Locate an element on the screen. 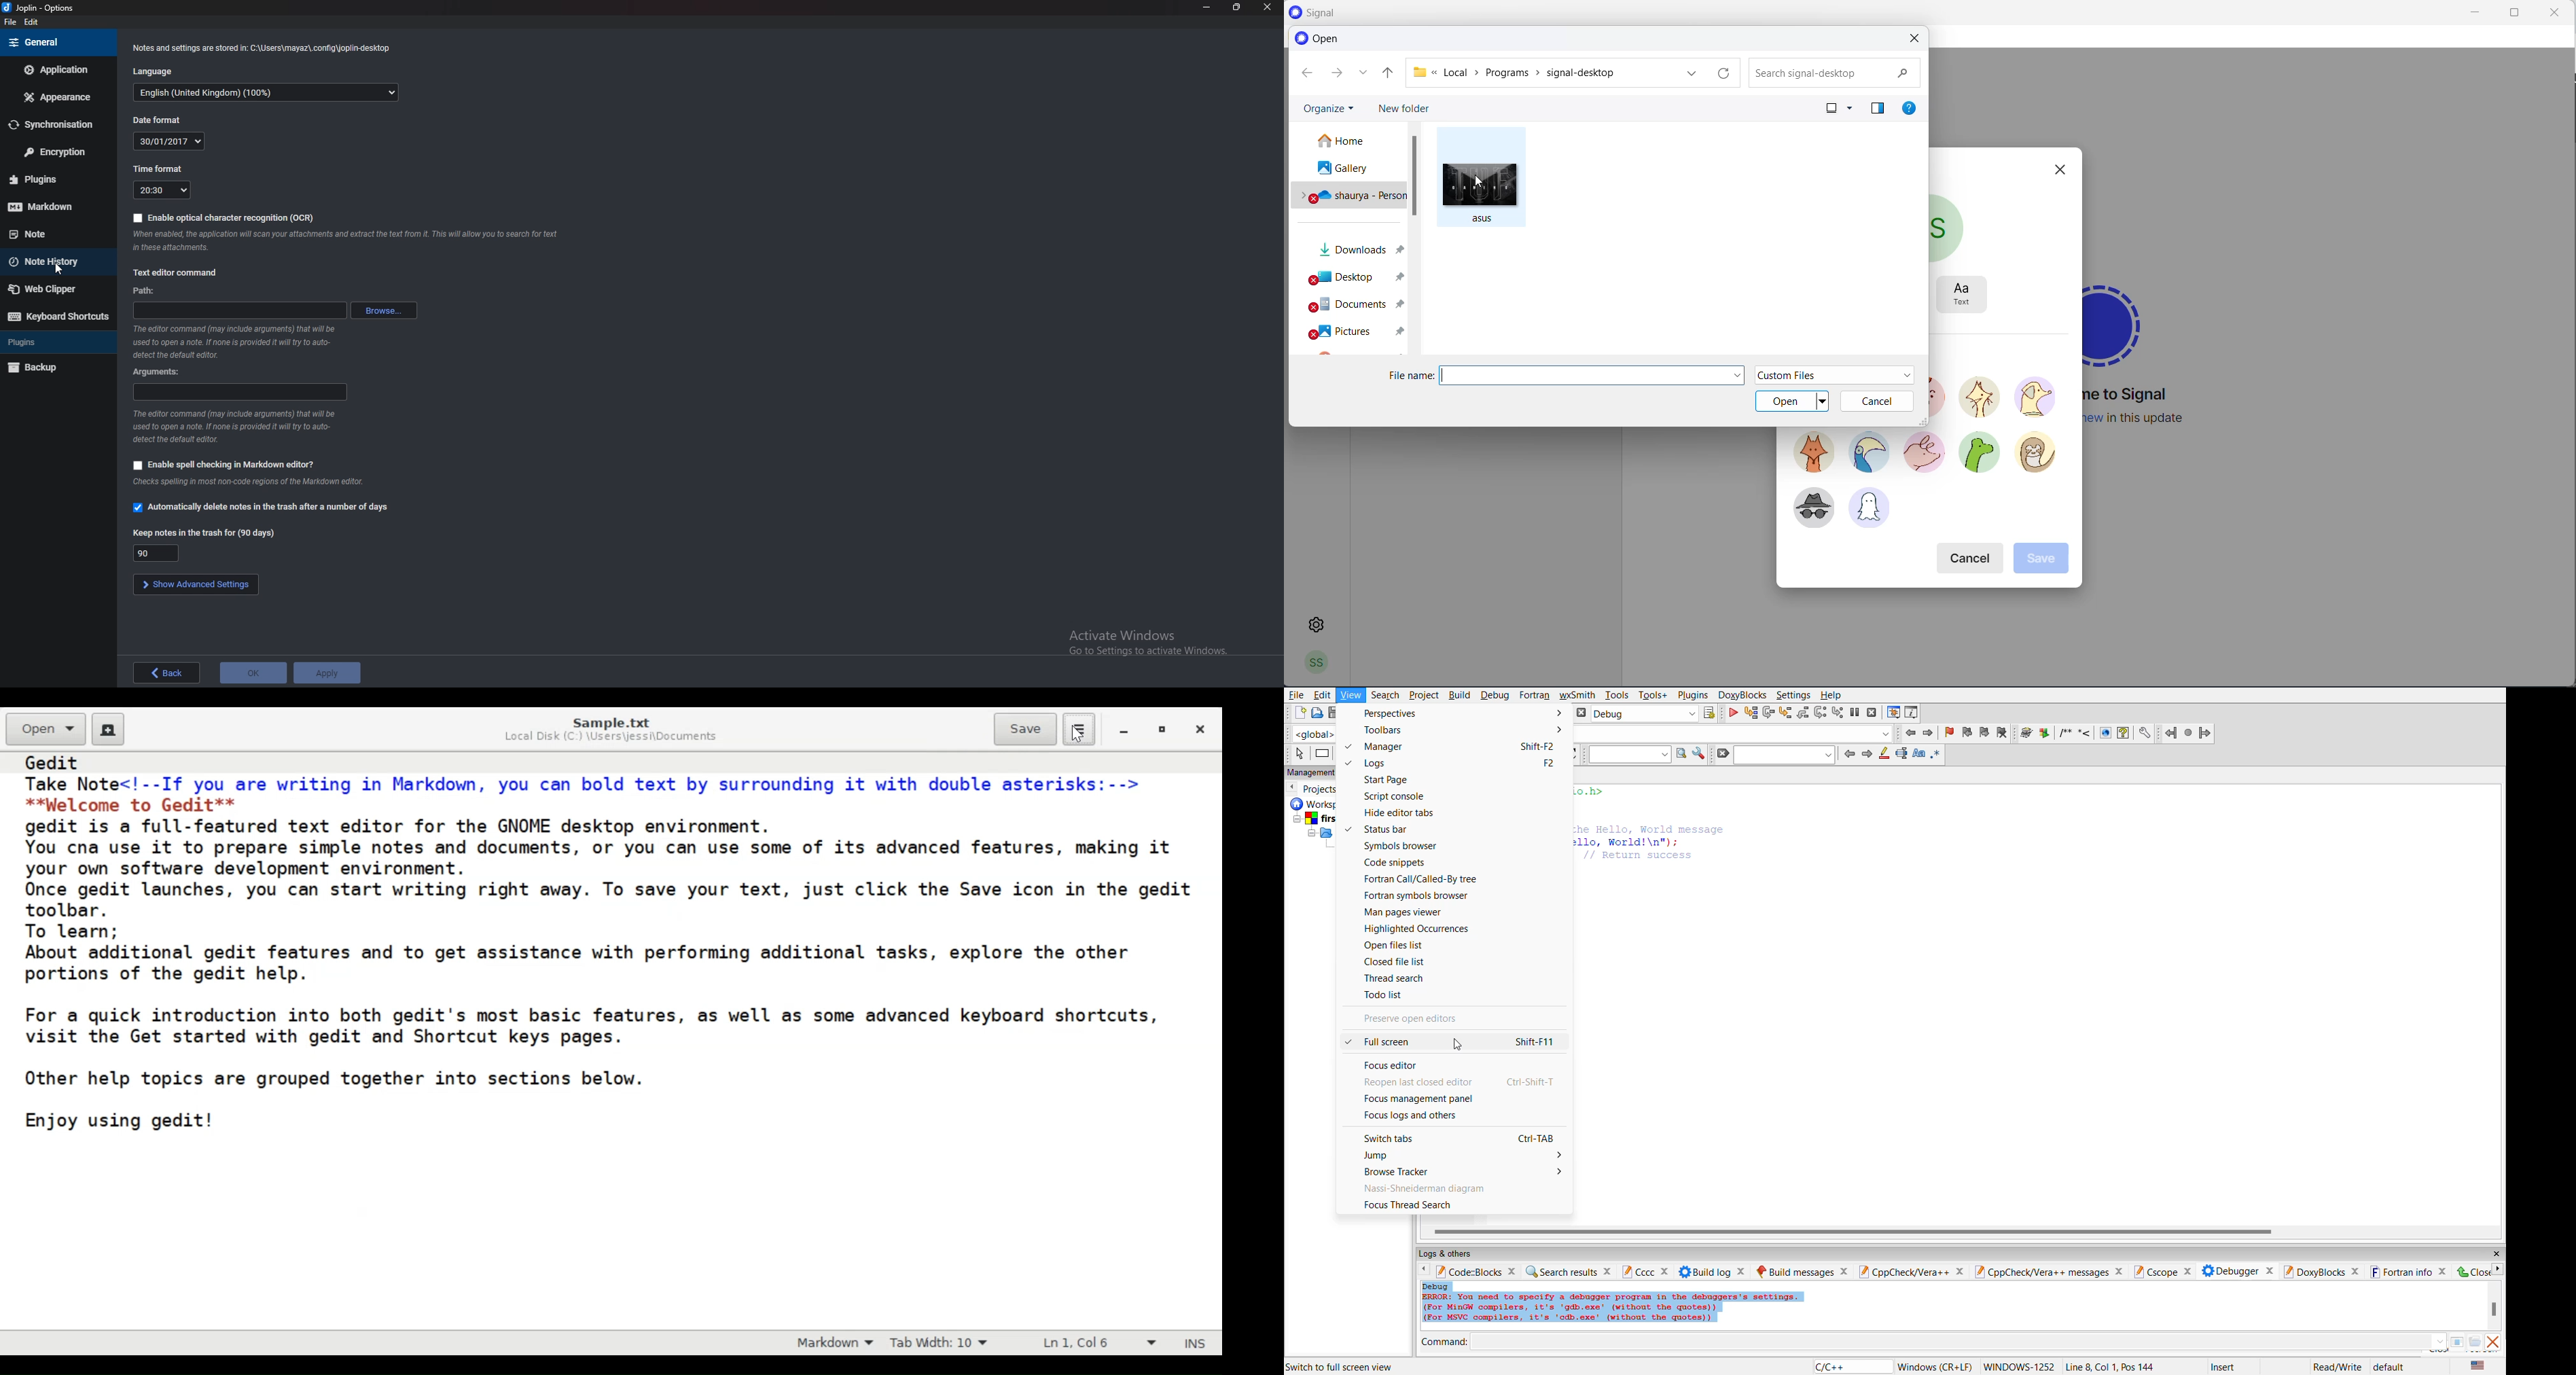 This screenshot has width=2576, height=1400. text to search is located at coordinates (1630, 754).